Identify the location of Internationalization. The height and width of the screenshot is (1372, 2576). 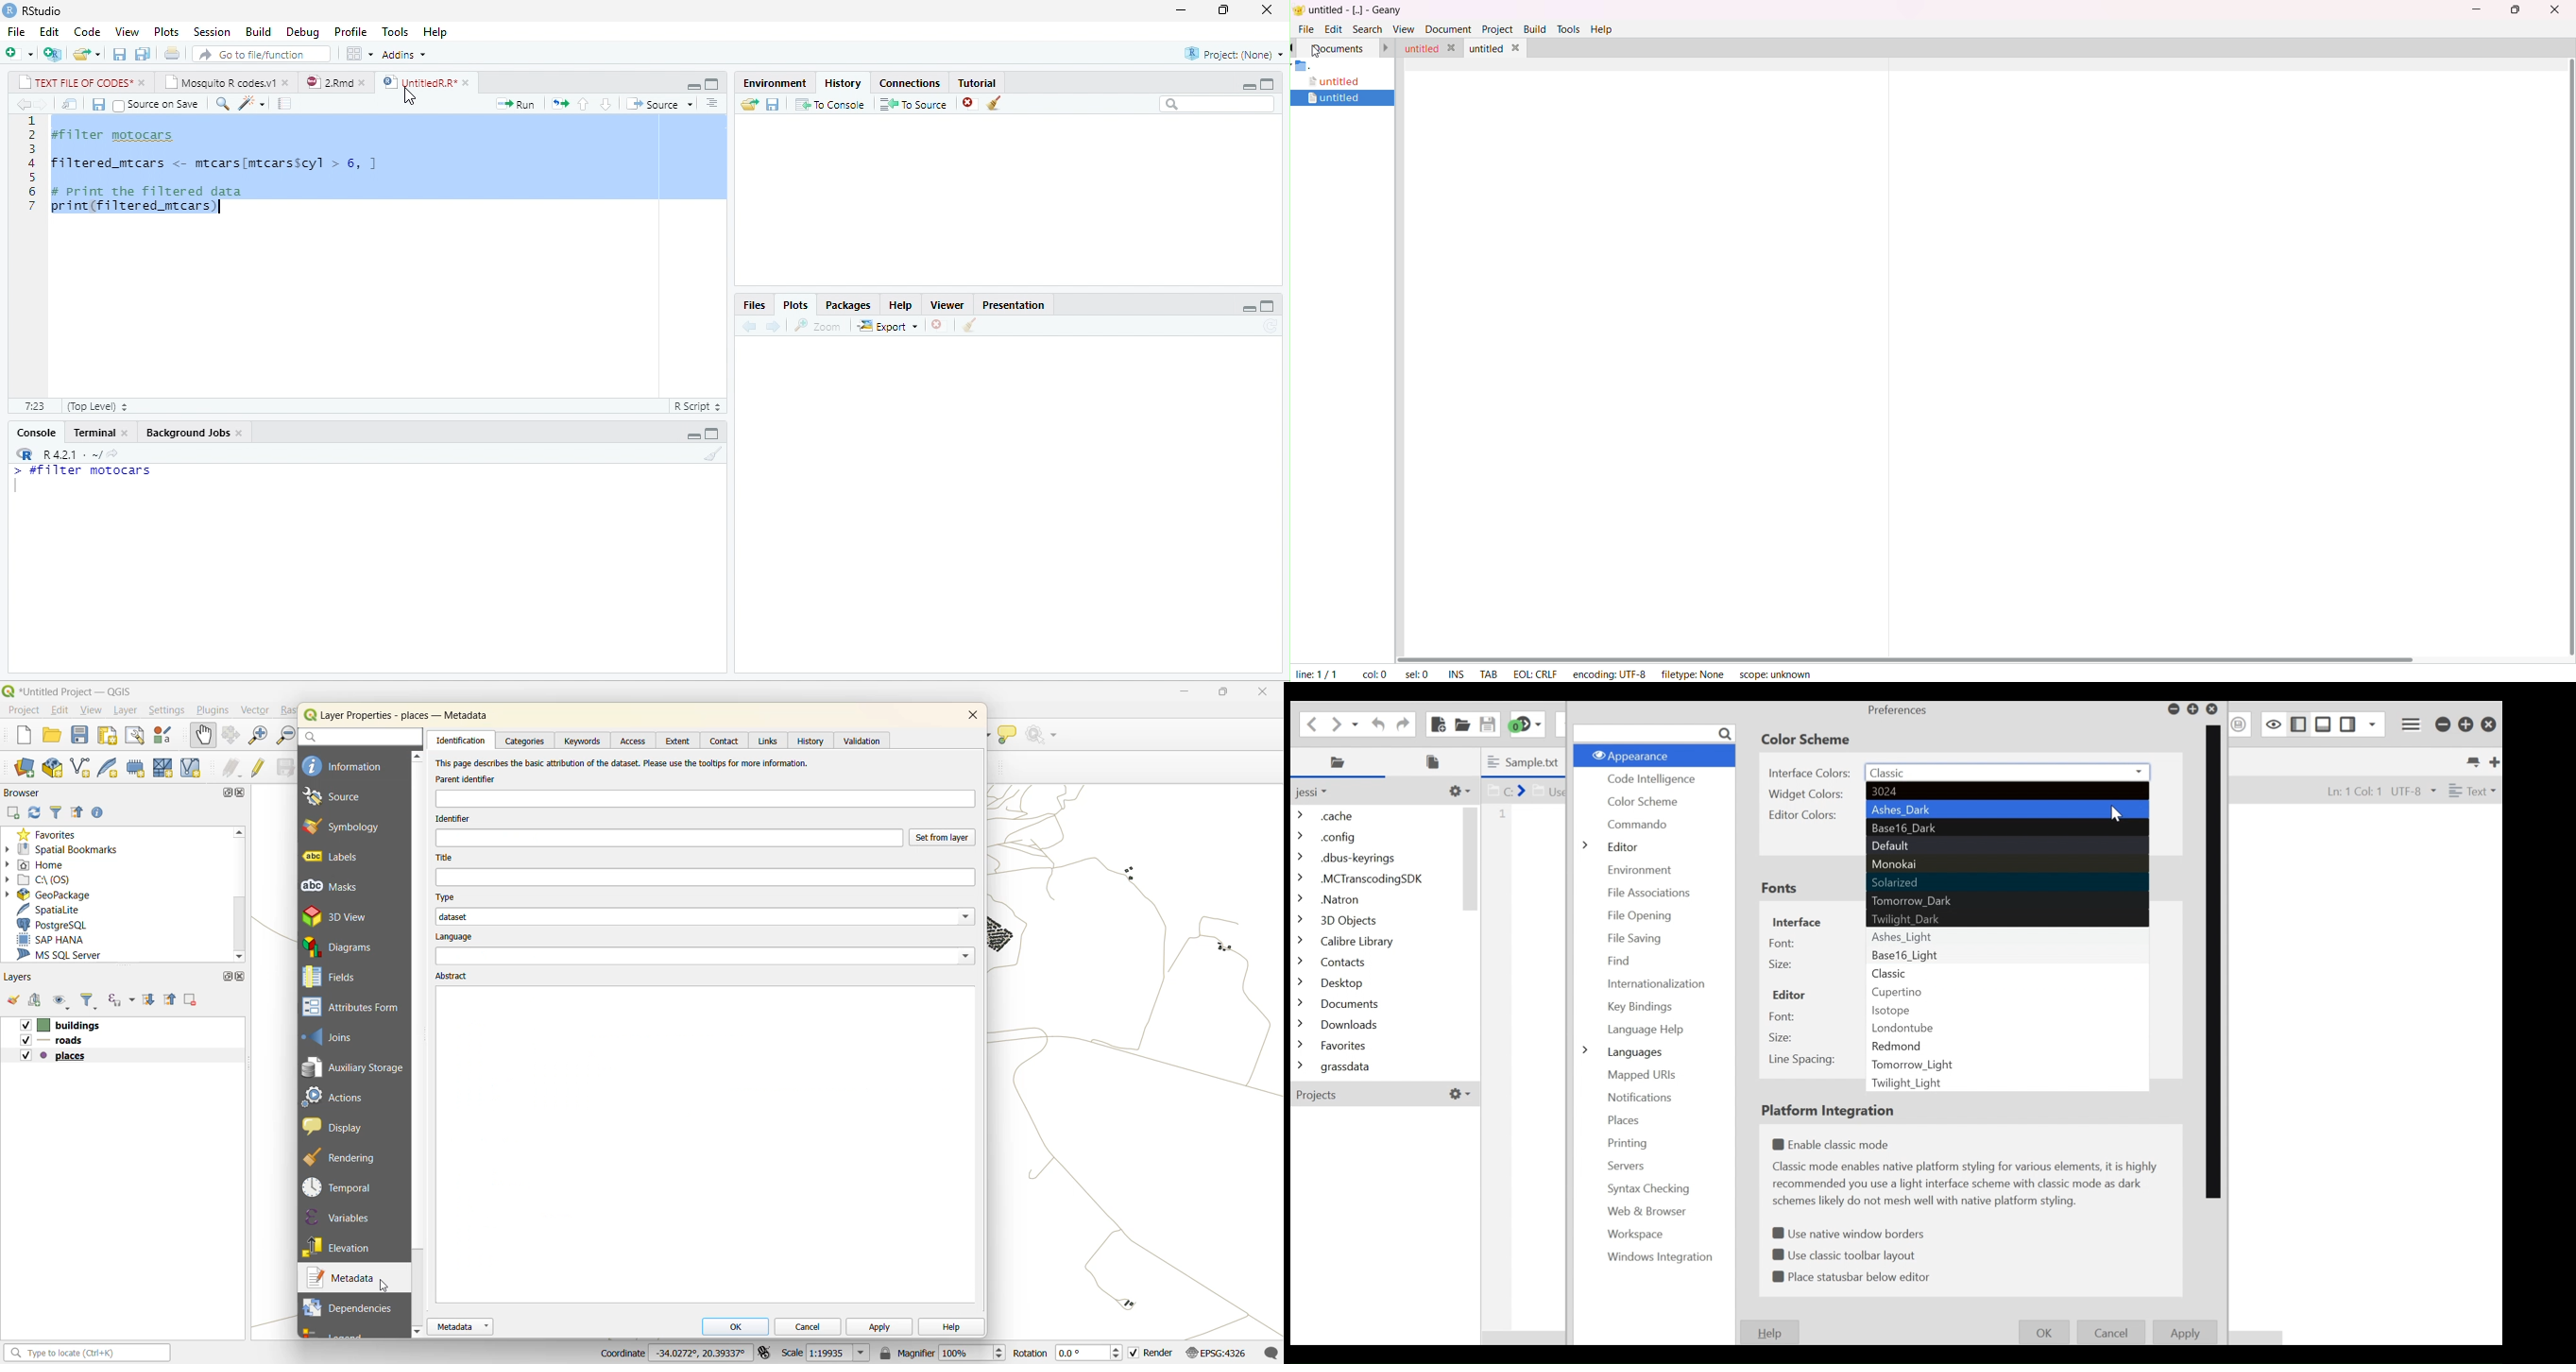
(1659, 984).